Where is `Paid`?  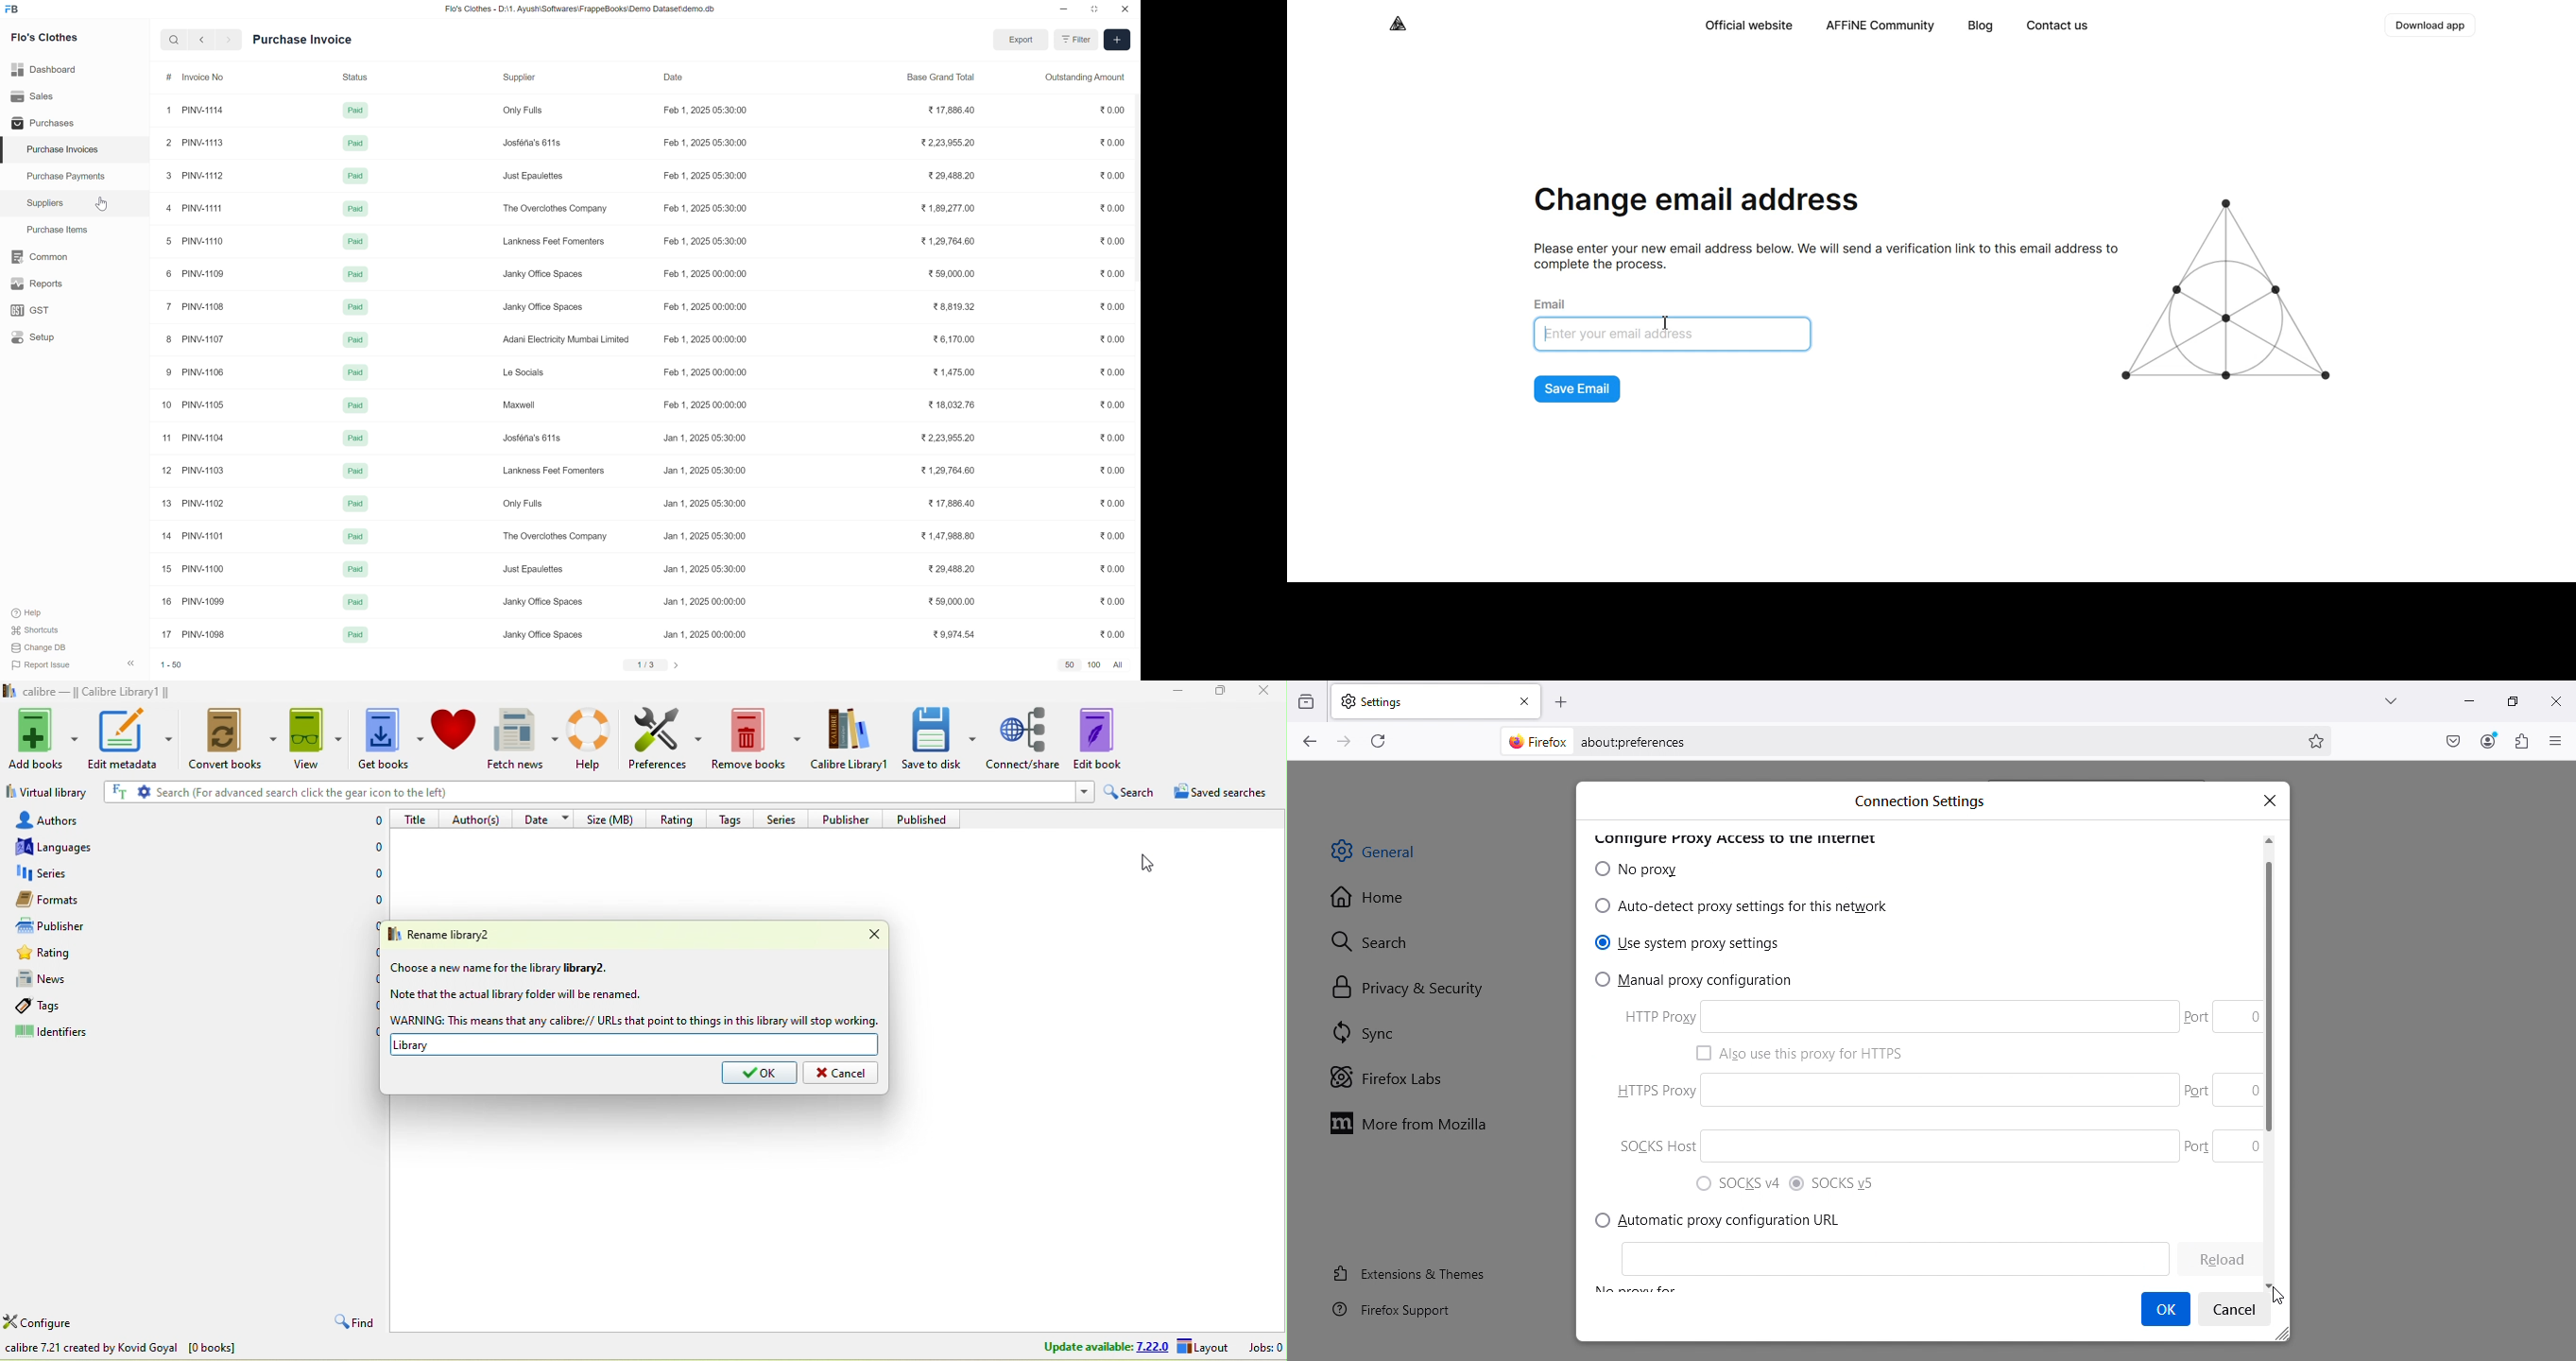
Paid is located at coordinates (356, 209).